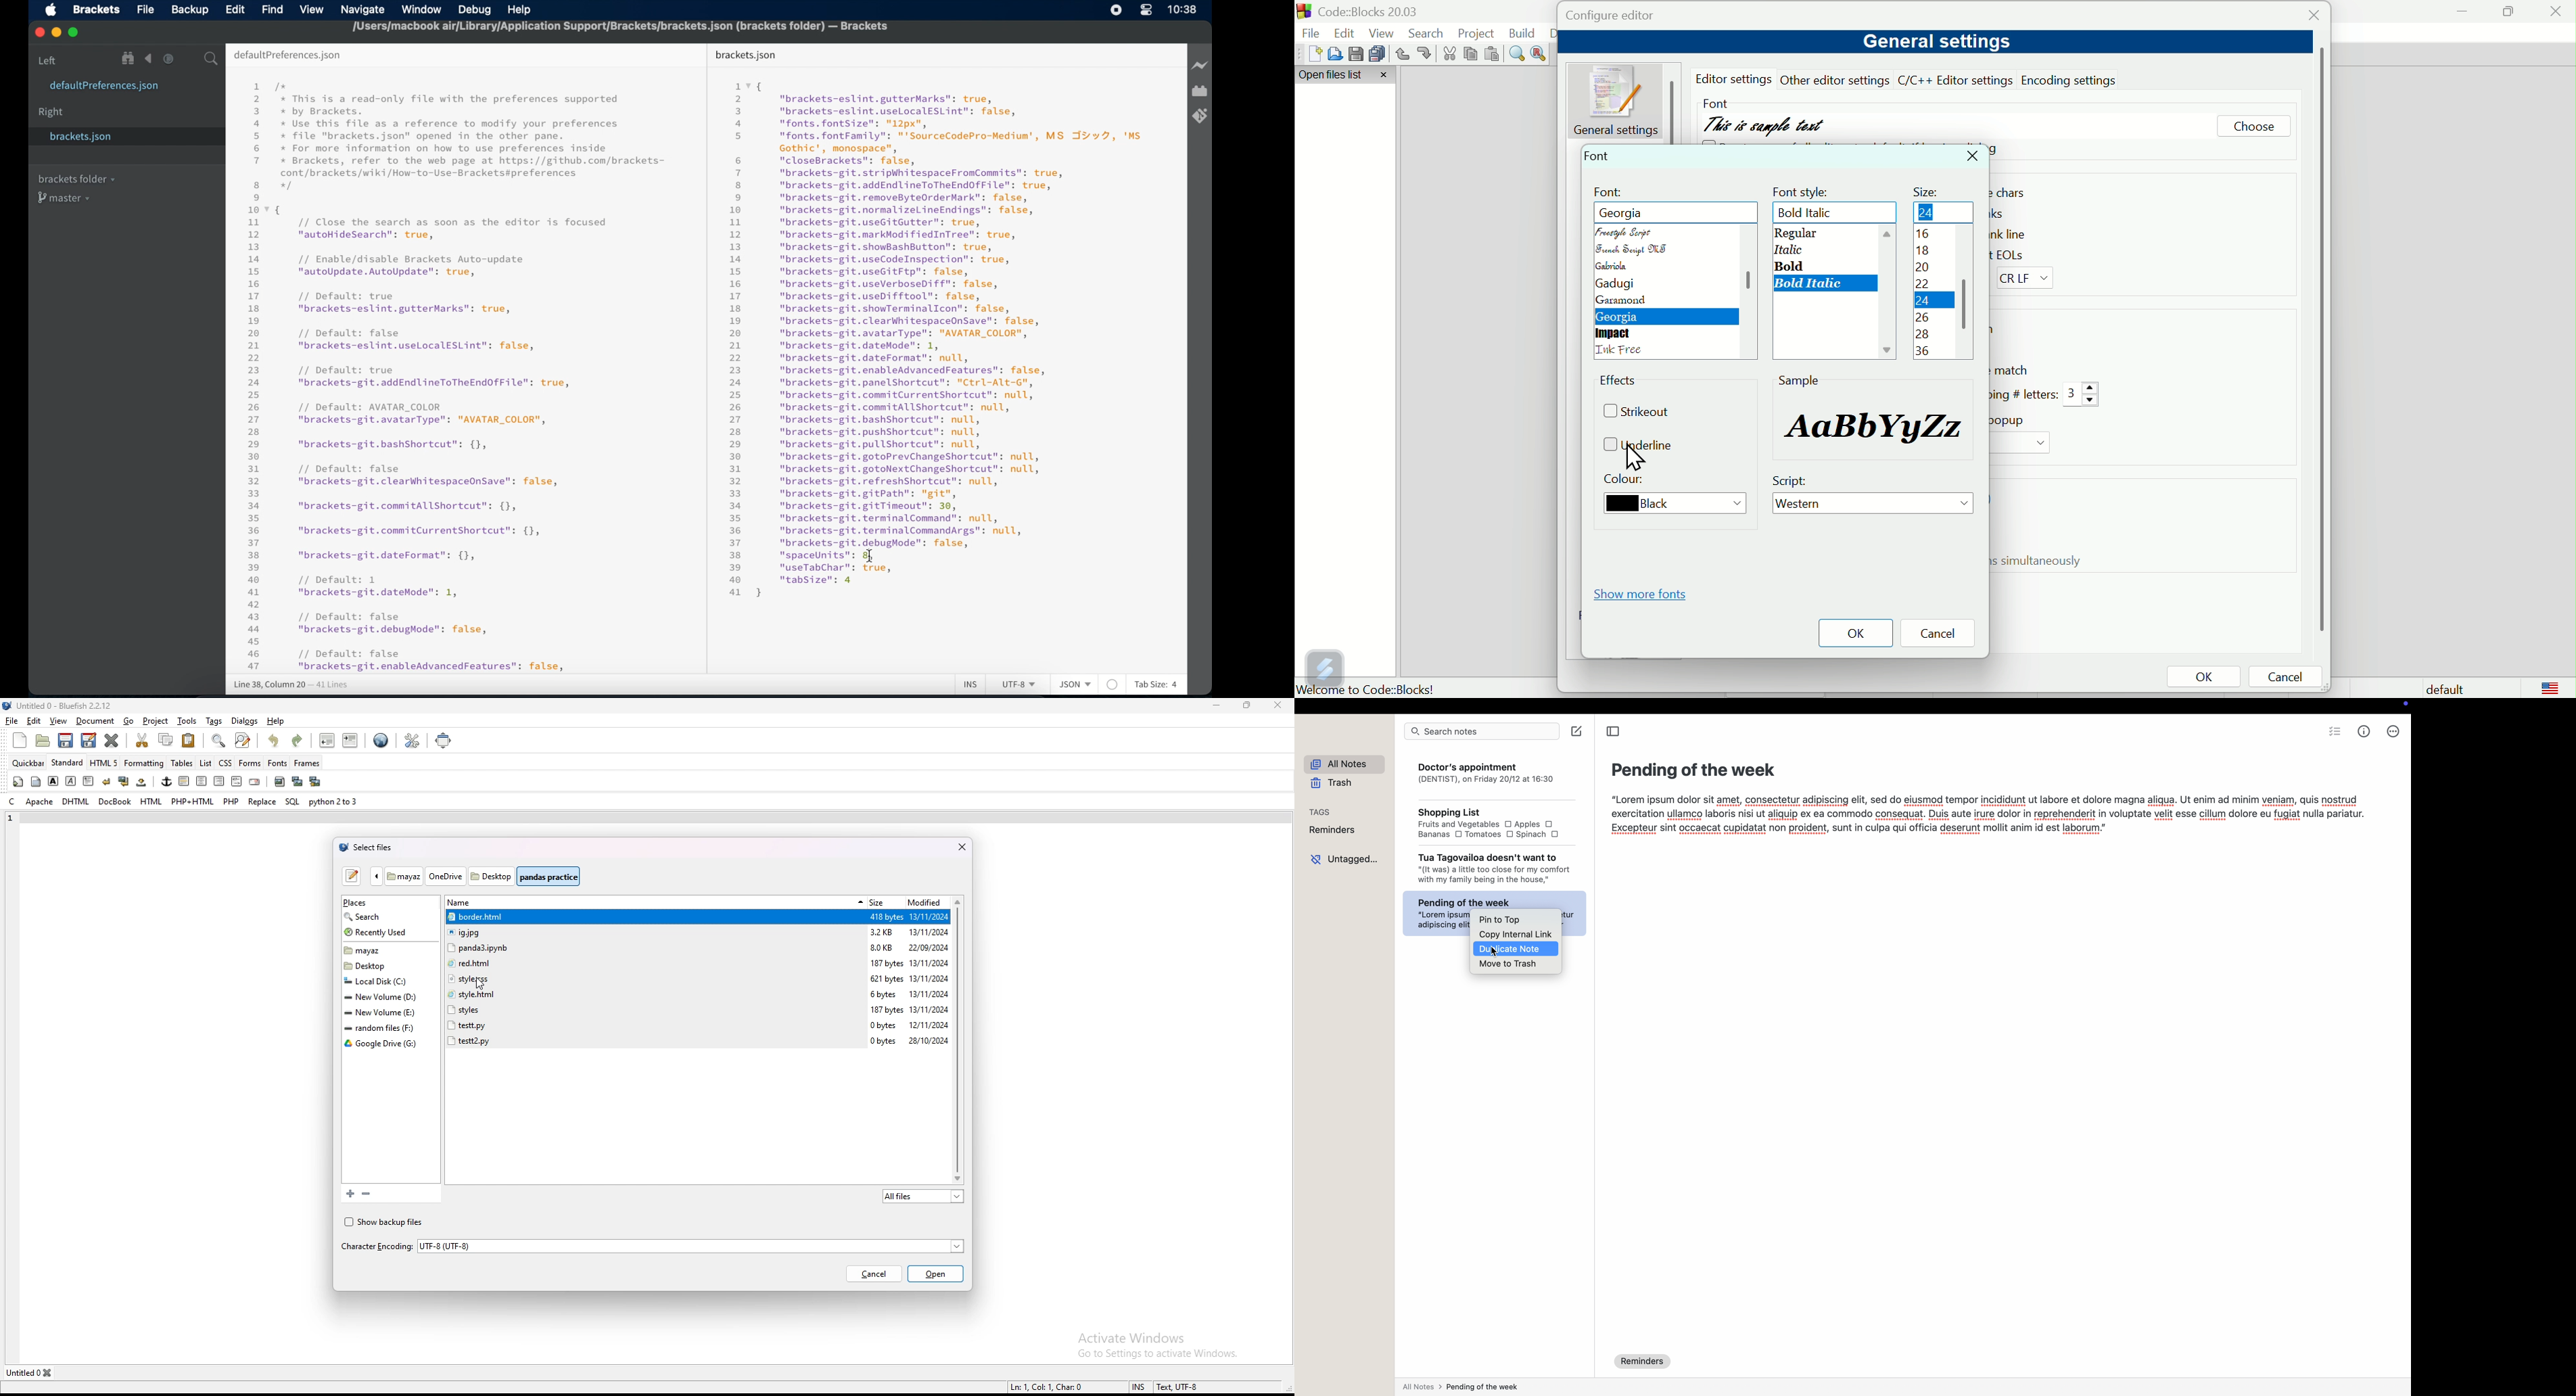 Image resolution: width=2576 pixels, height=1400 pixels. I want to click on Freestyle script, so click(1629, 231).